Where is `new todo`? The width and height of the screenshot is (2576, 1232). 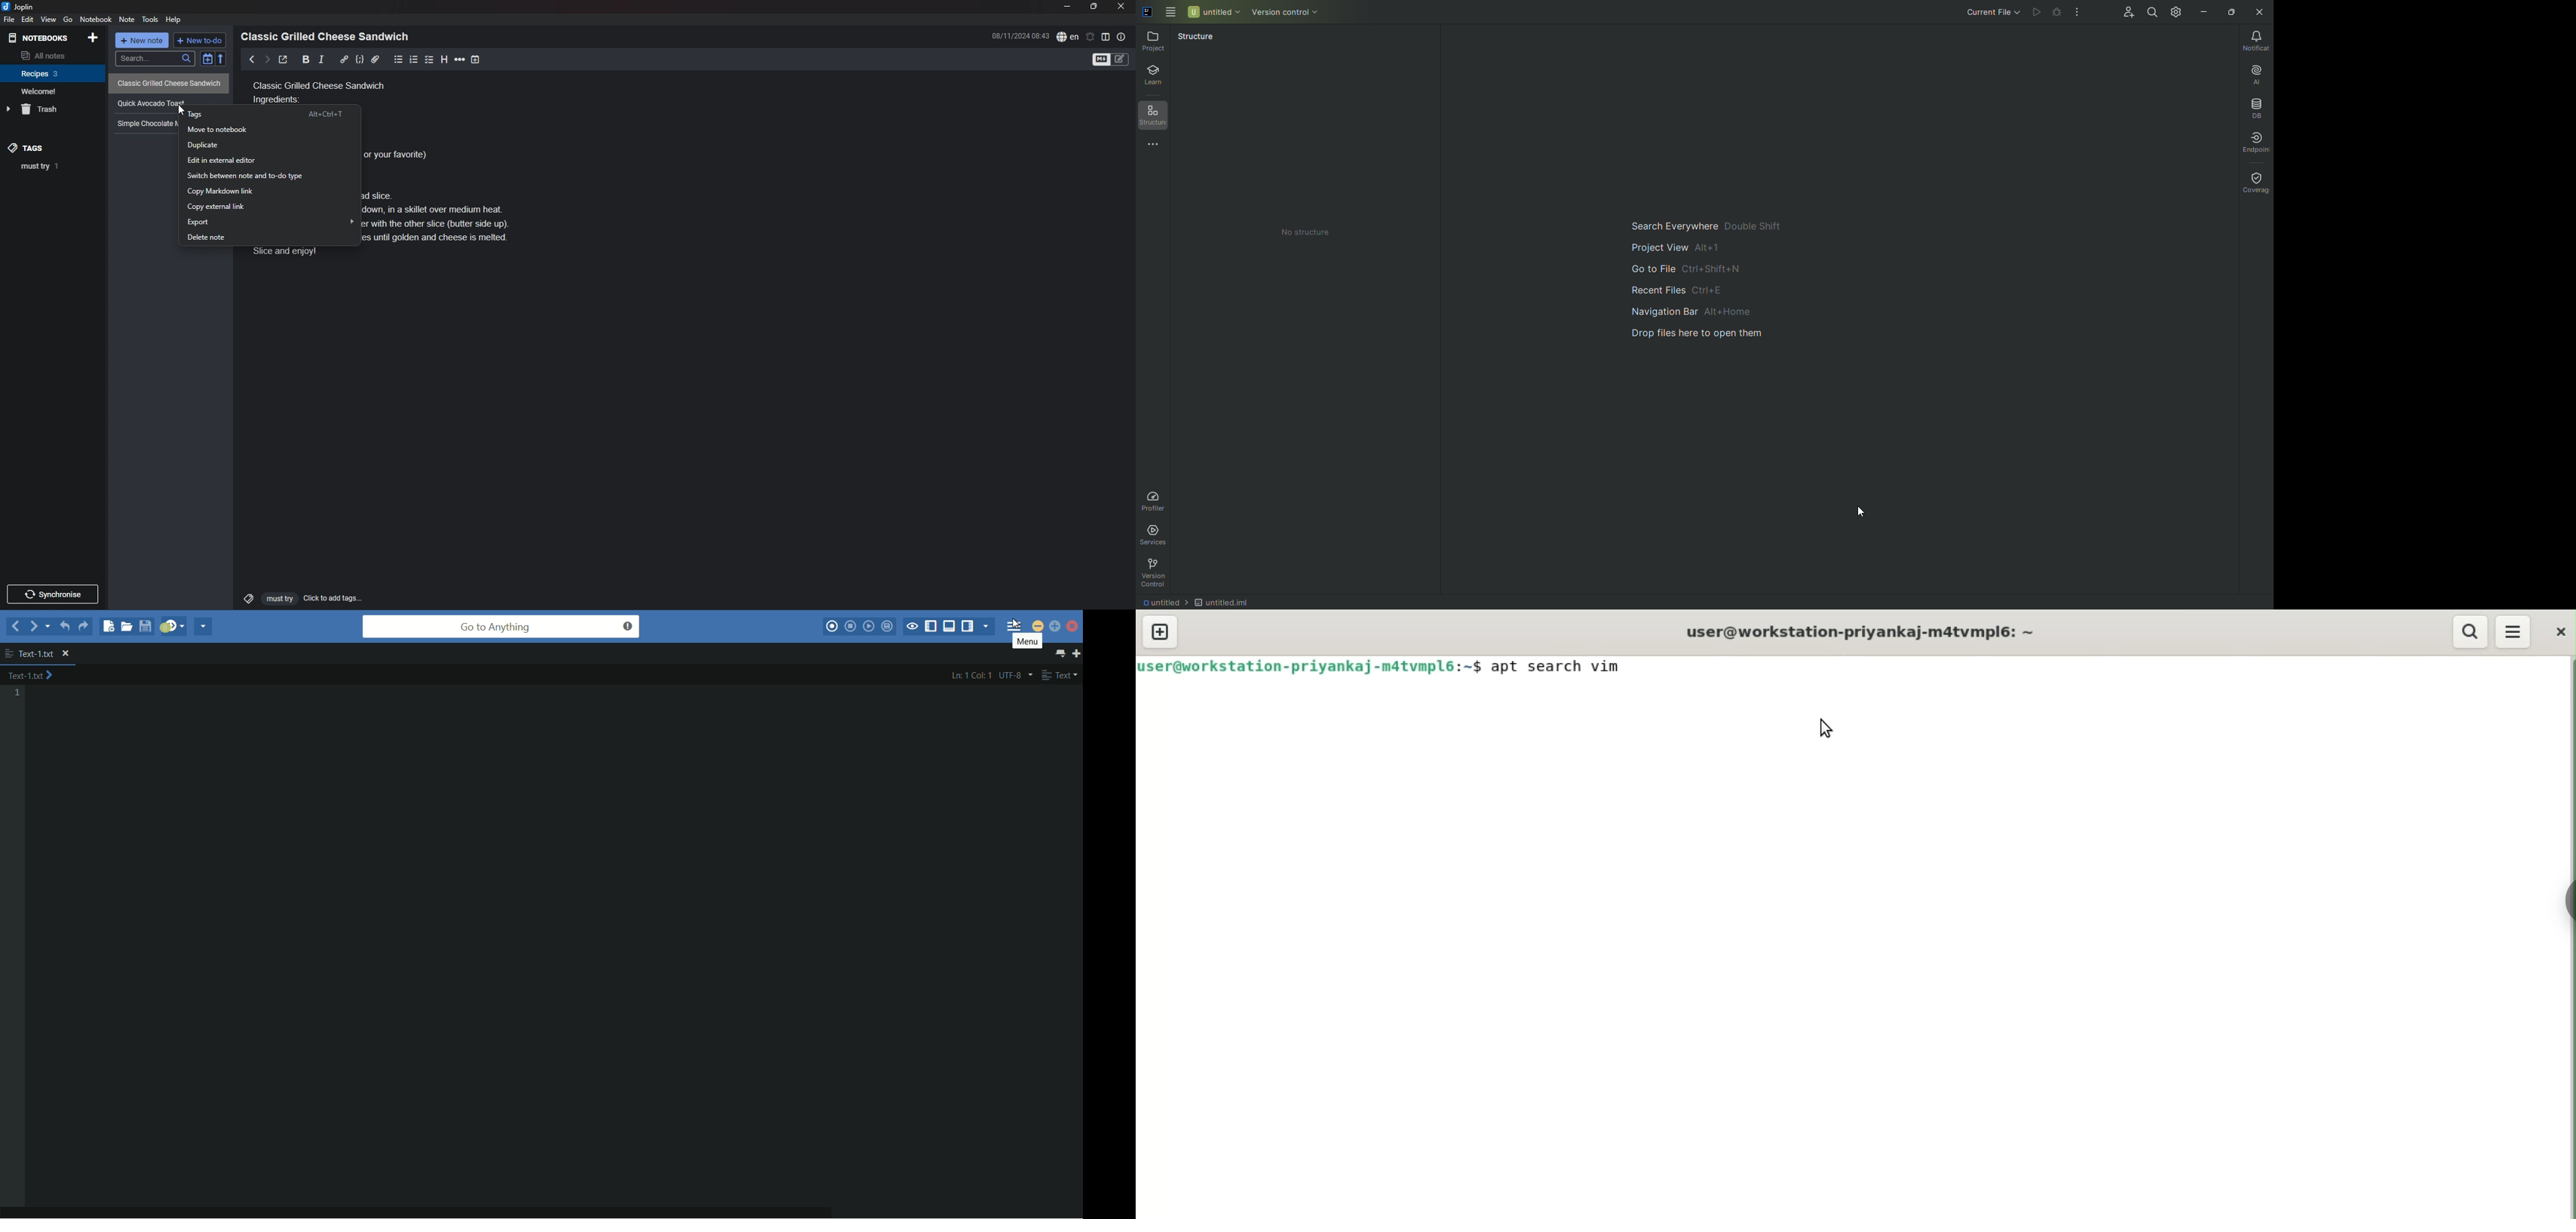
new todo is located at coordinates (201, 40).